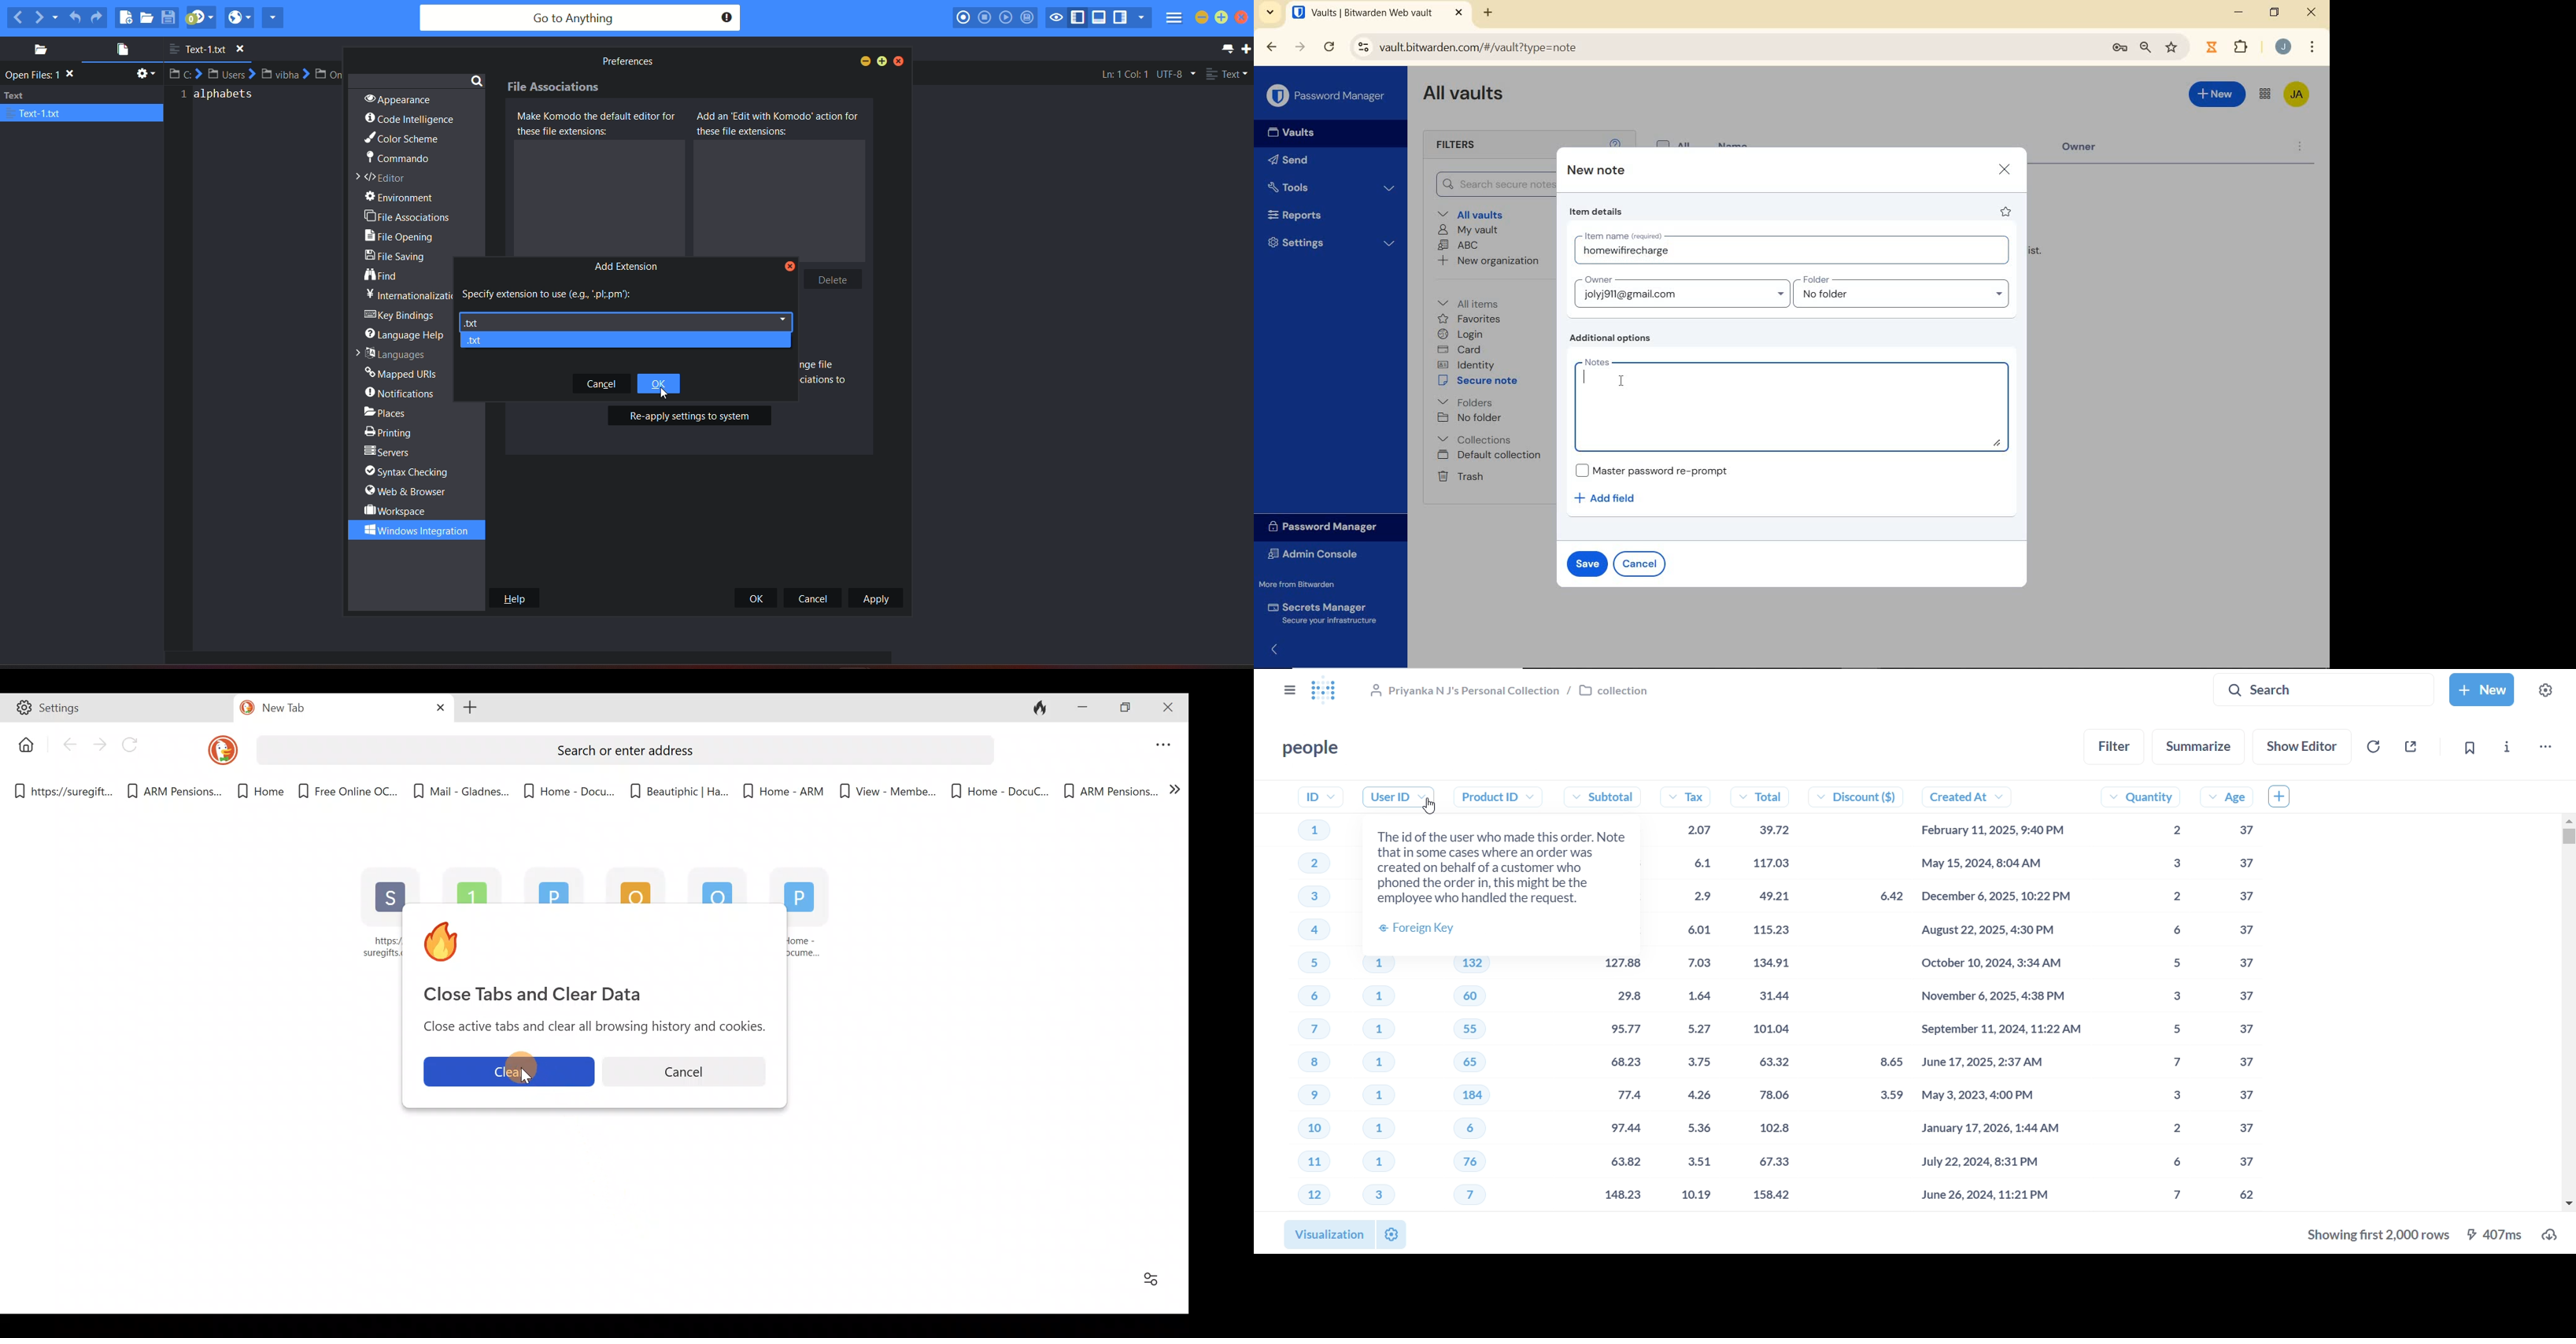 Image resolution: width=2576 pixels, height=1344 pixels. What do you see at coordinates (273, 17) in the screenshot?
I see `share current file` at bounding box center [273, 17].